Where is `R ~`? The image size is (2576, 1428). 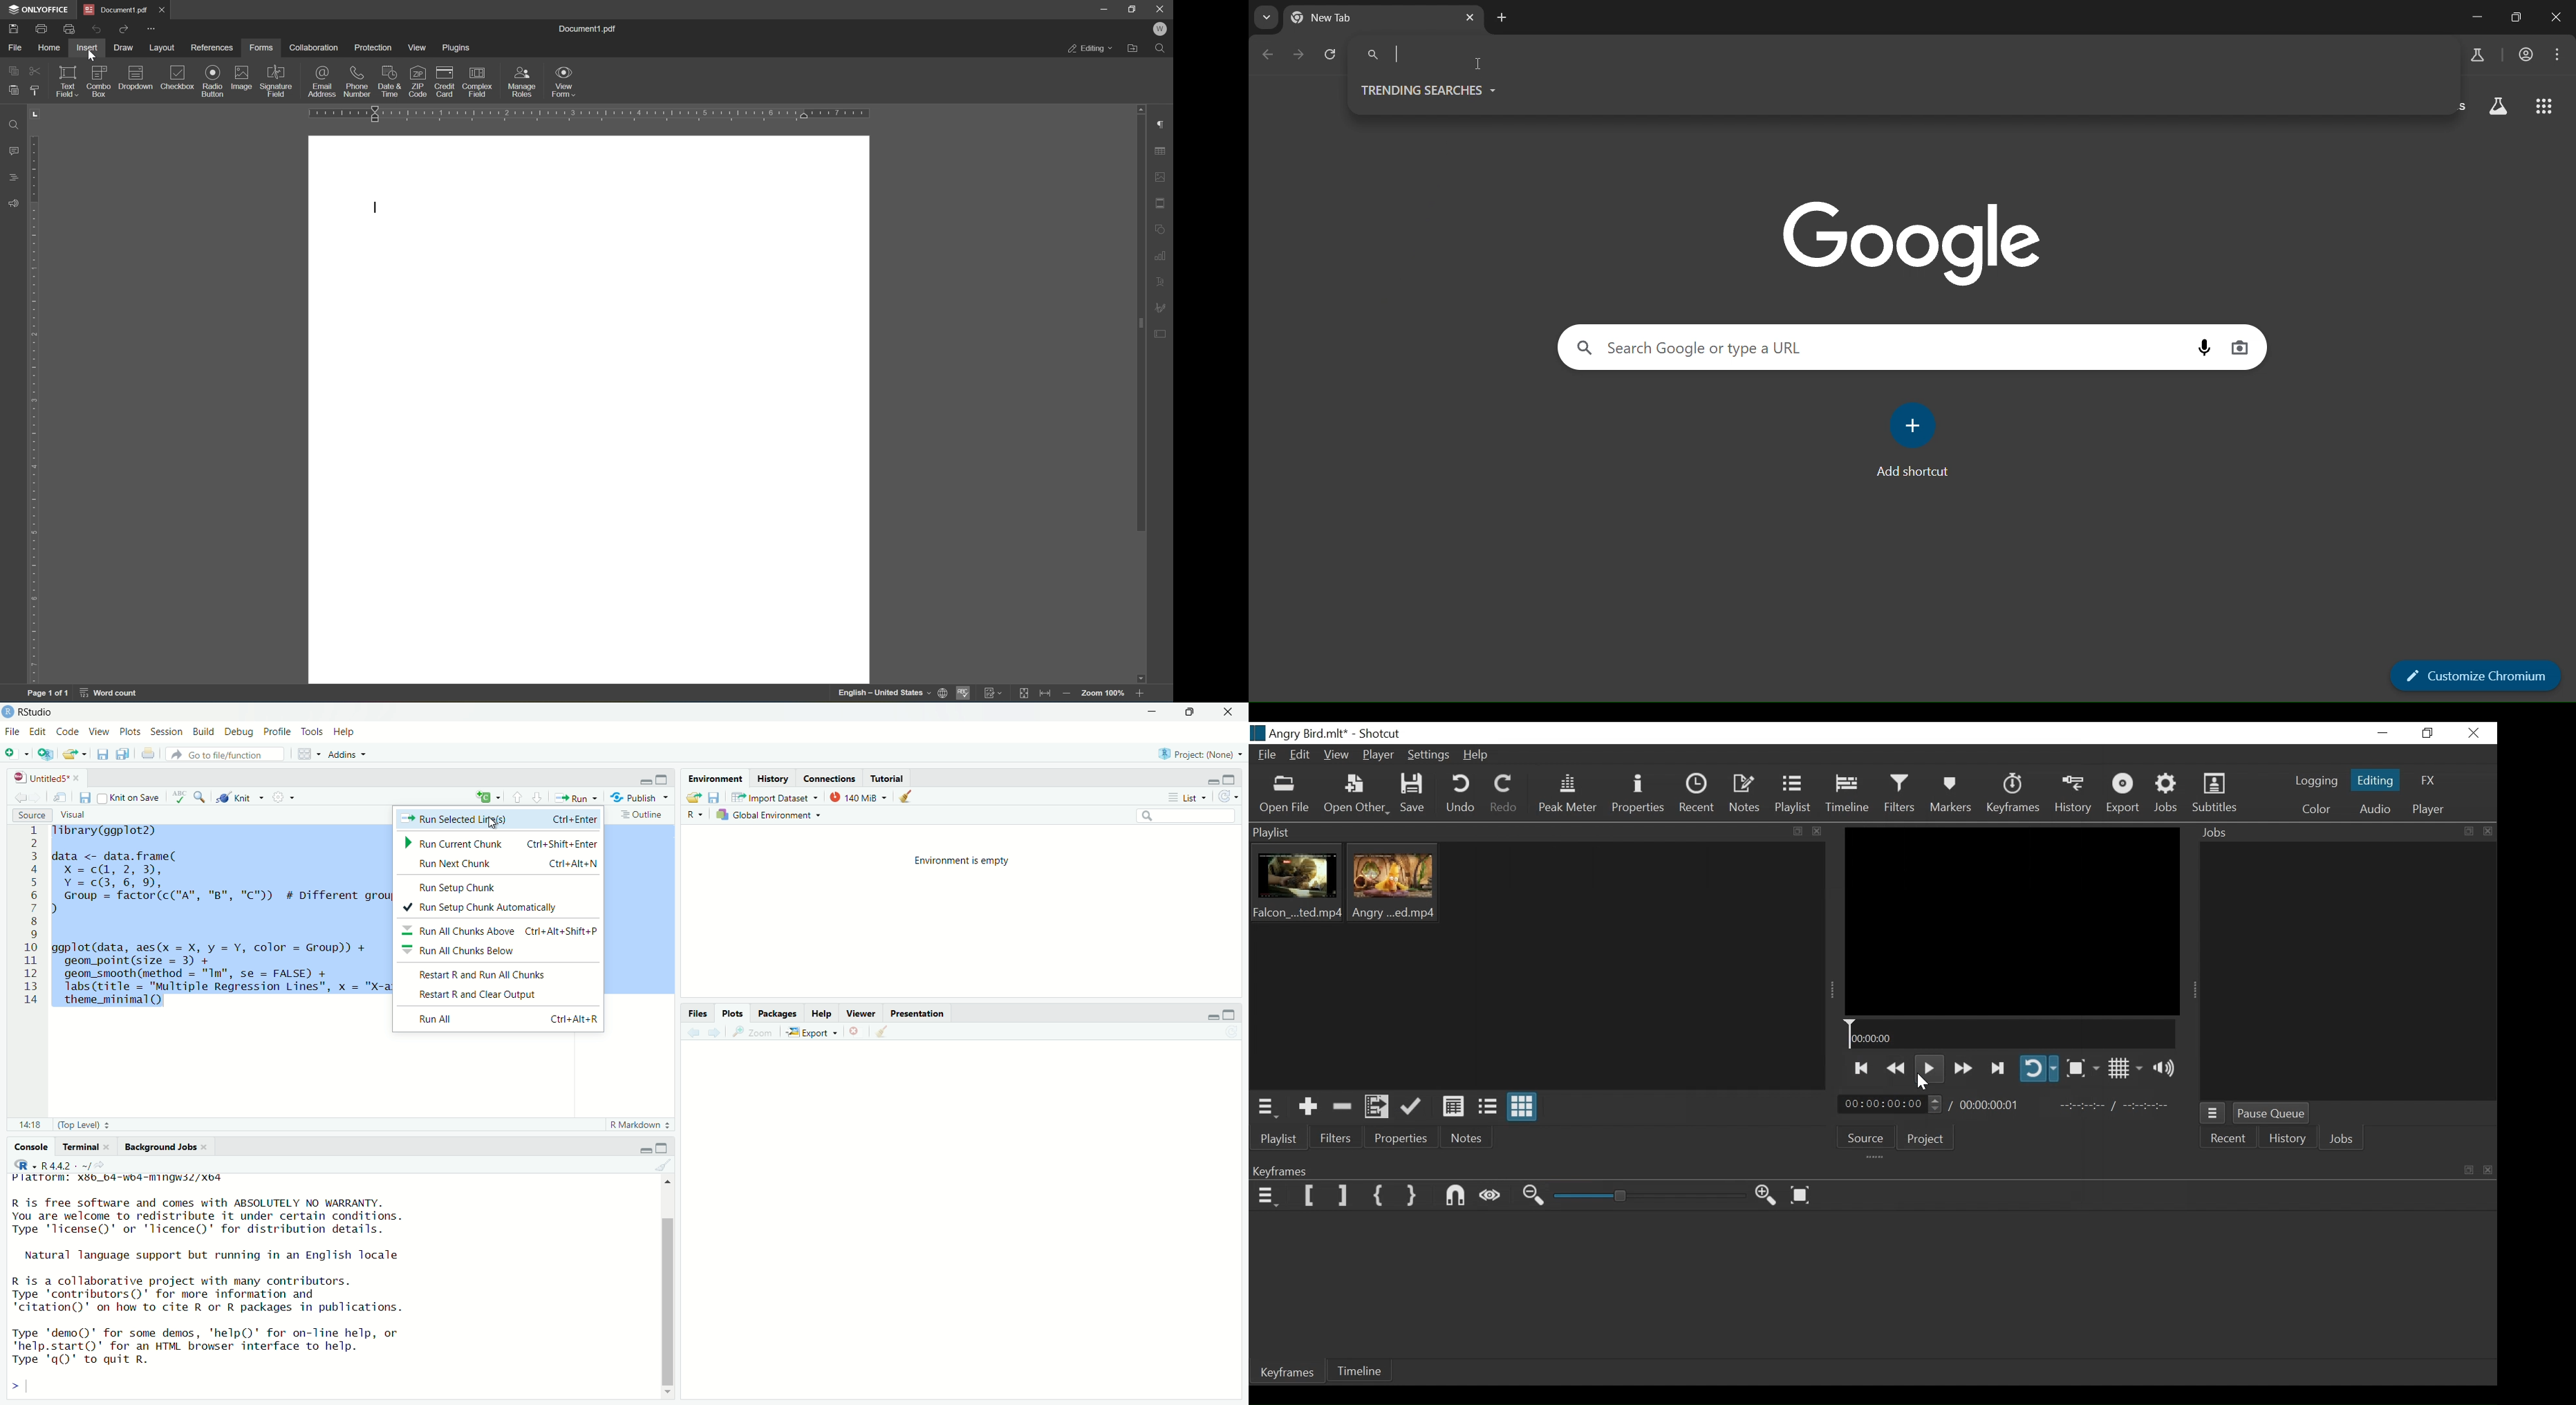 R ~ is located at coordinates (697, 812).